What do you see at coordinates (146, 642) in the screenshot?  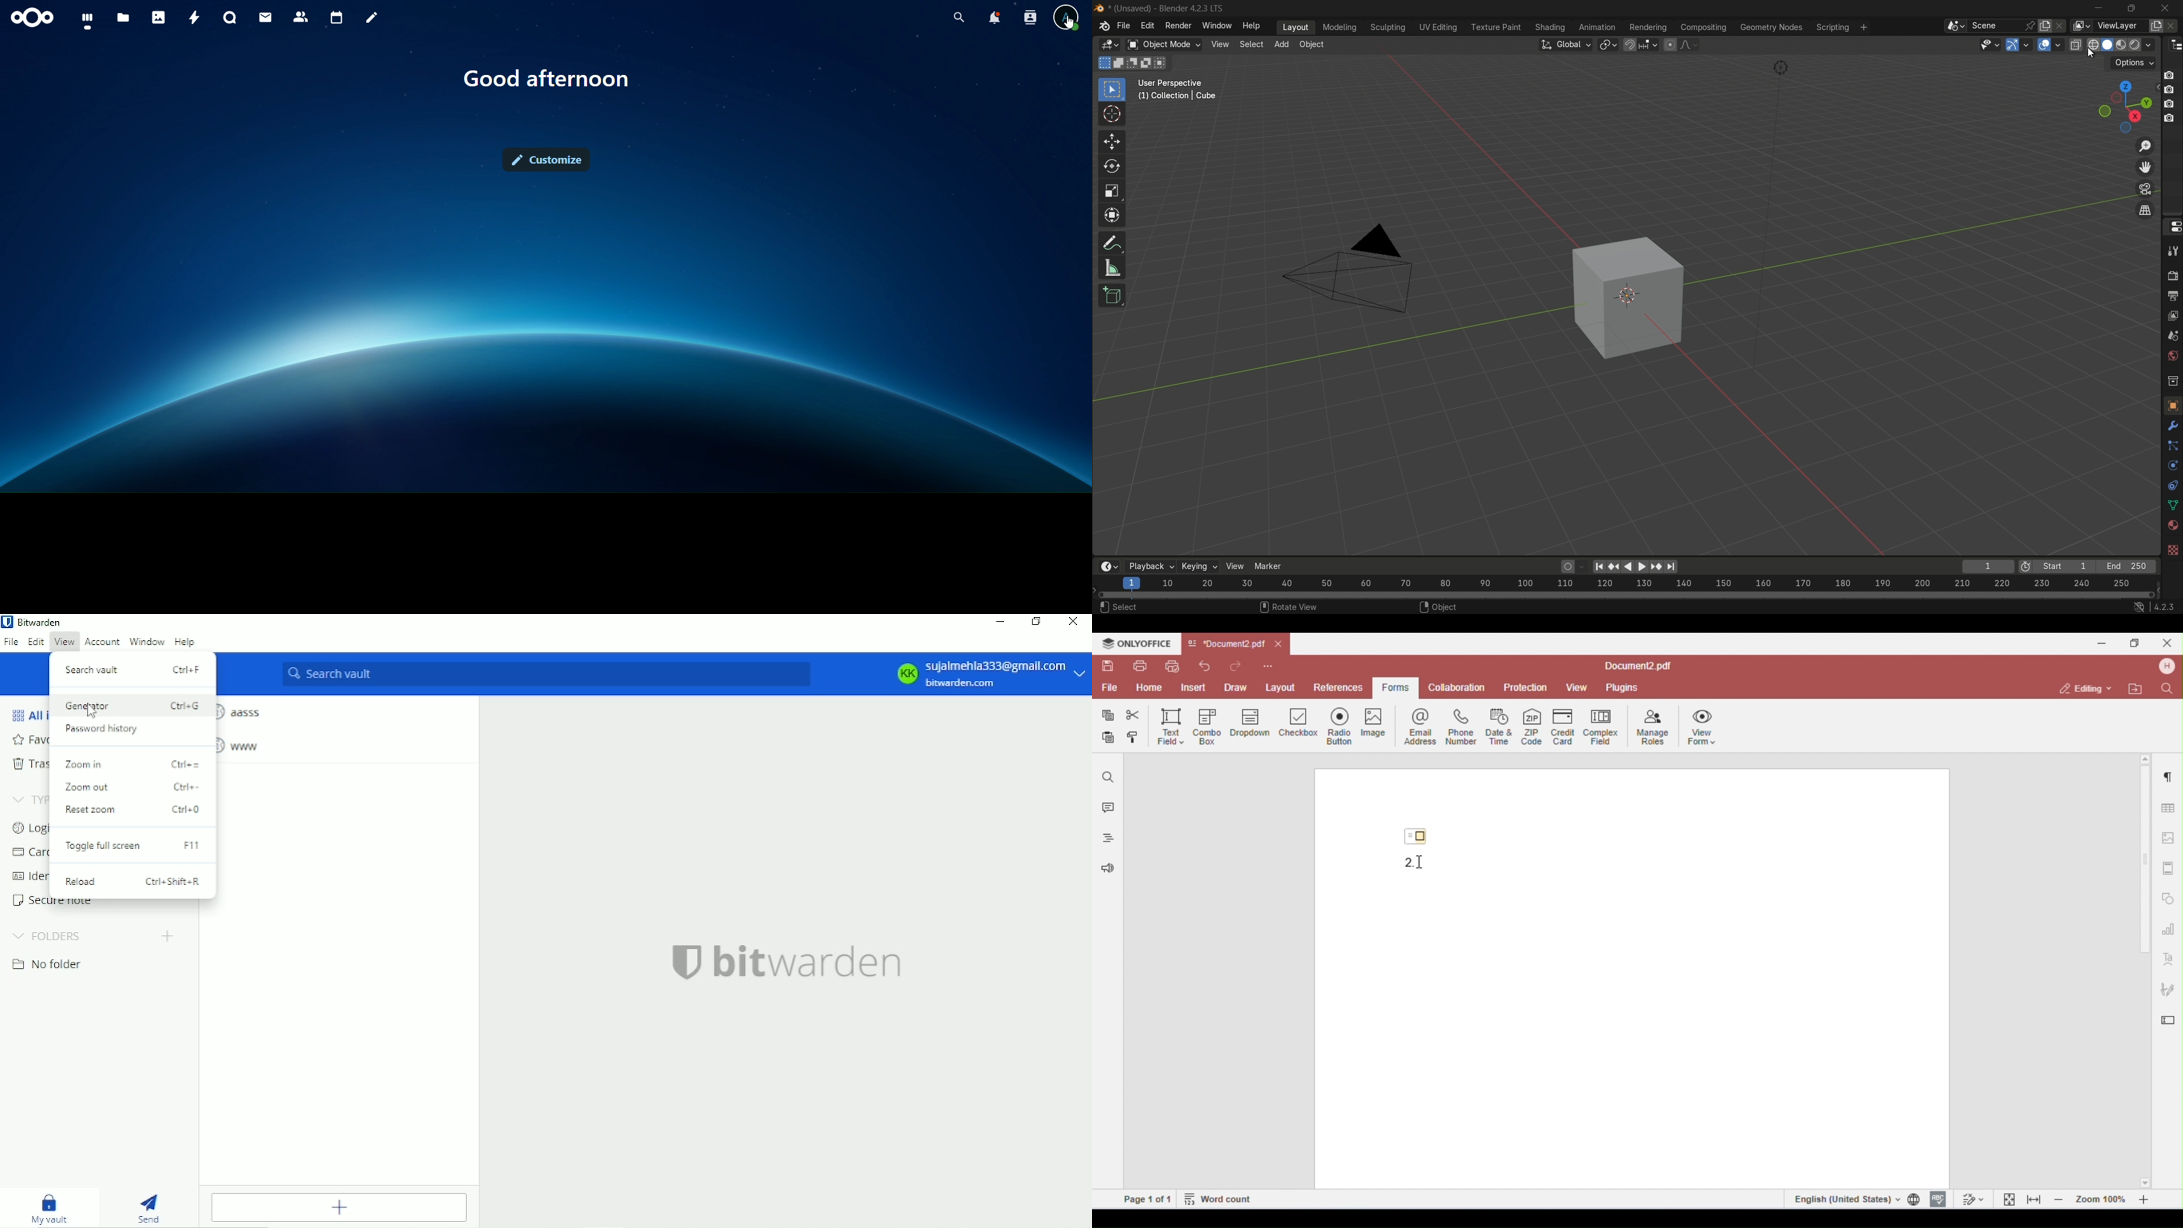 I see `Window` at bounding box center [146, 642].